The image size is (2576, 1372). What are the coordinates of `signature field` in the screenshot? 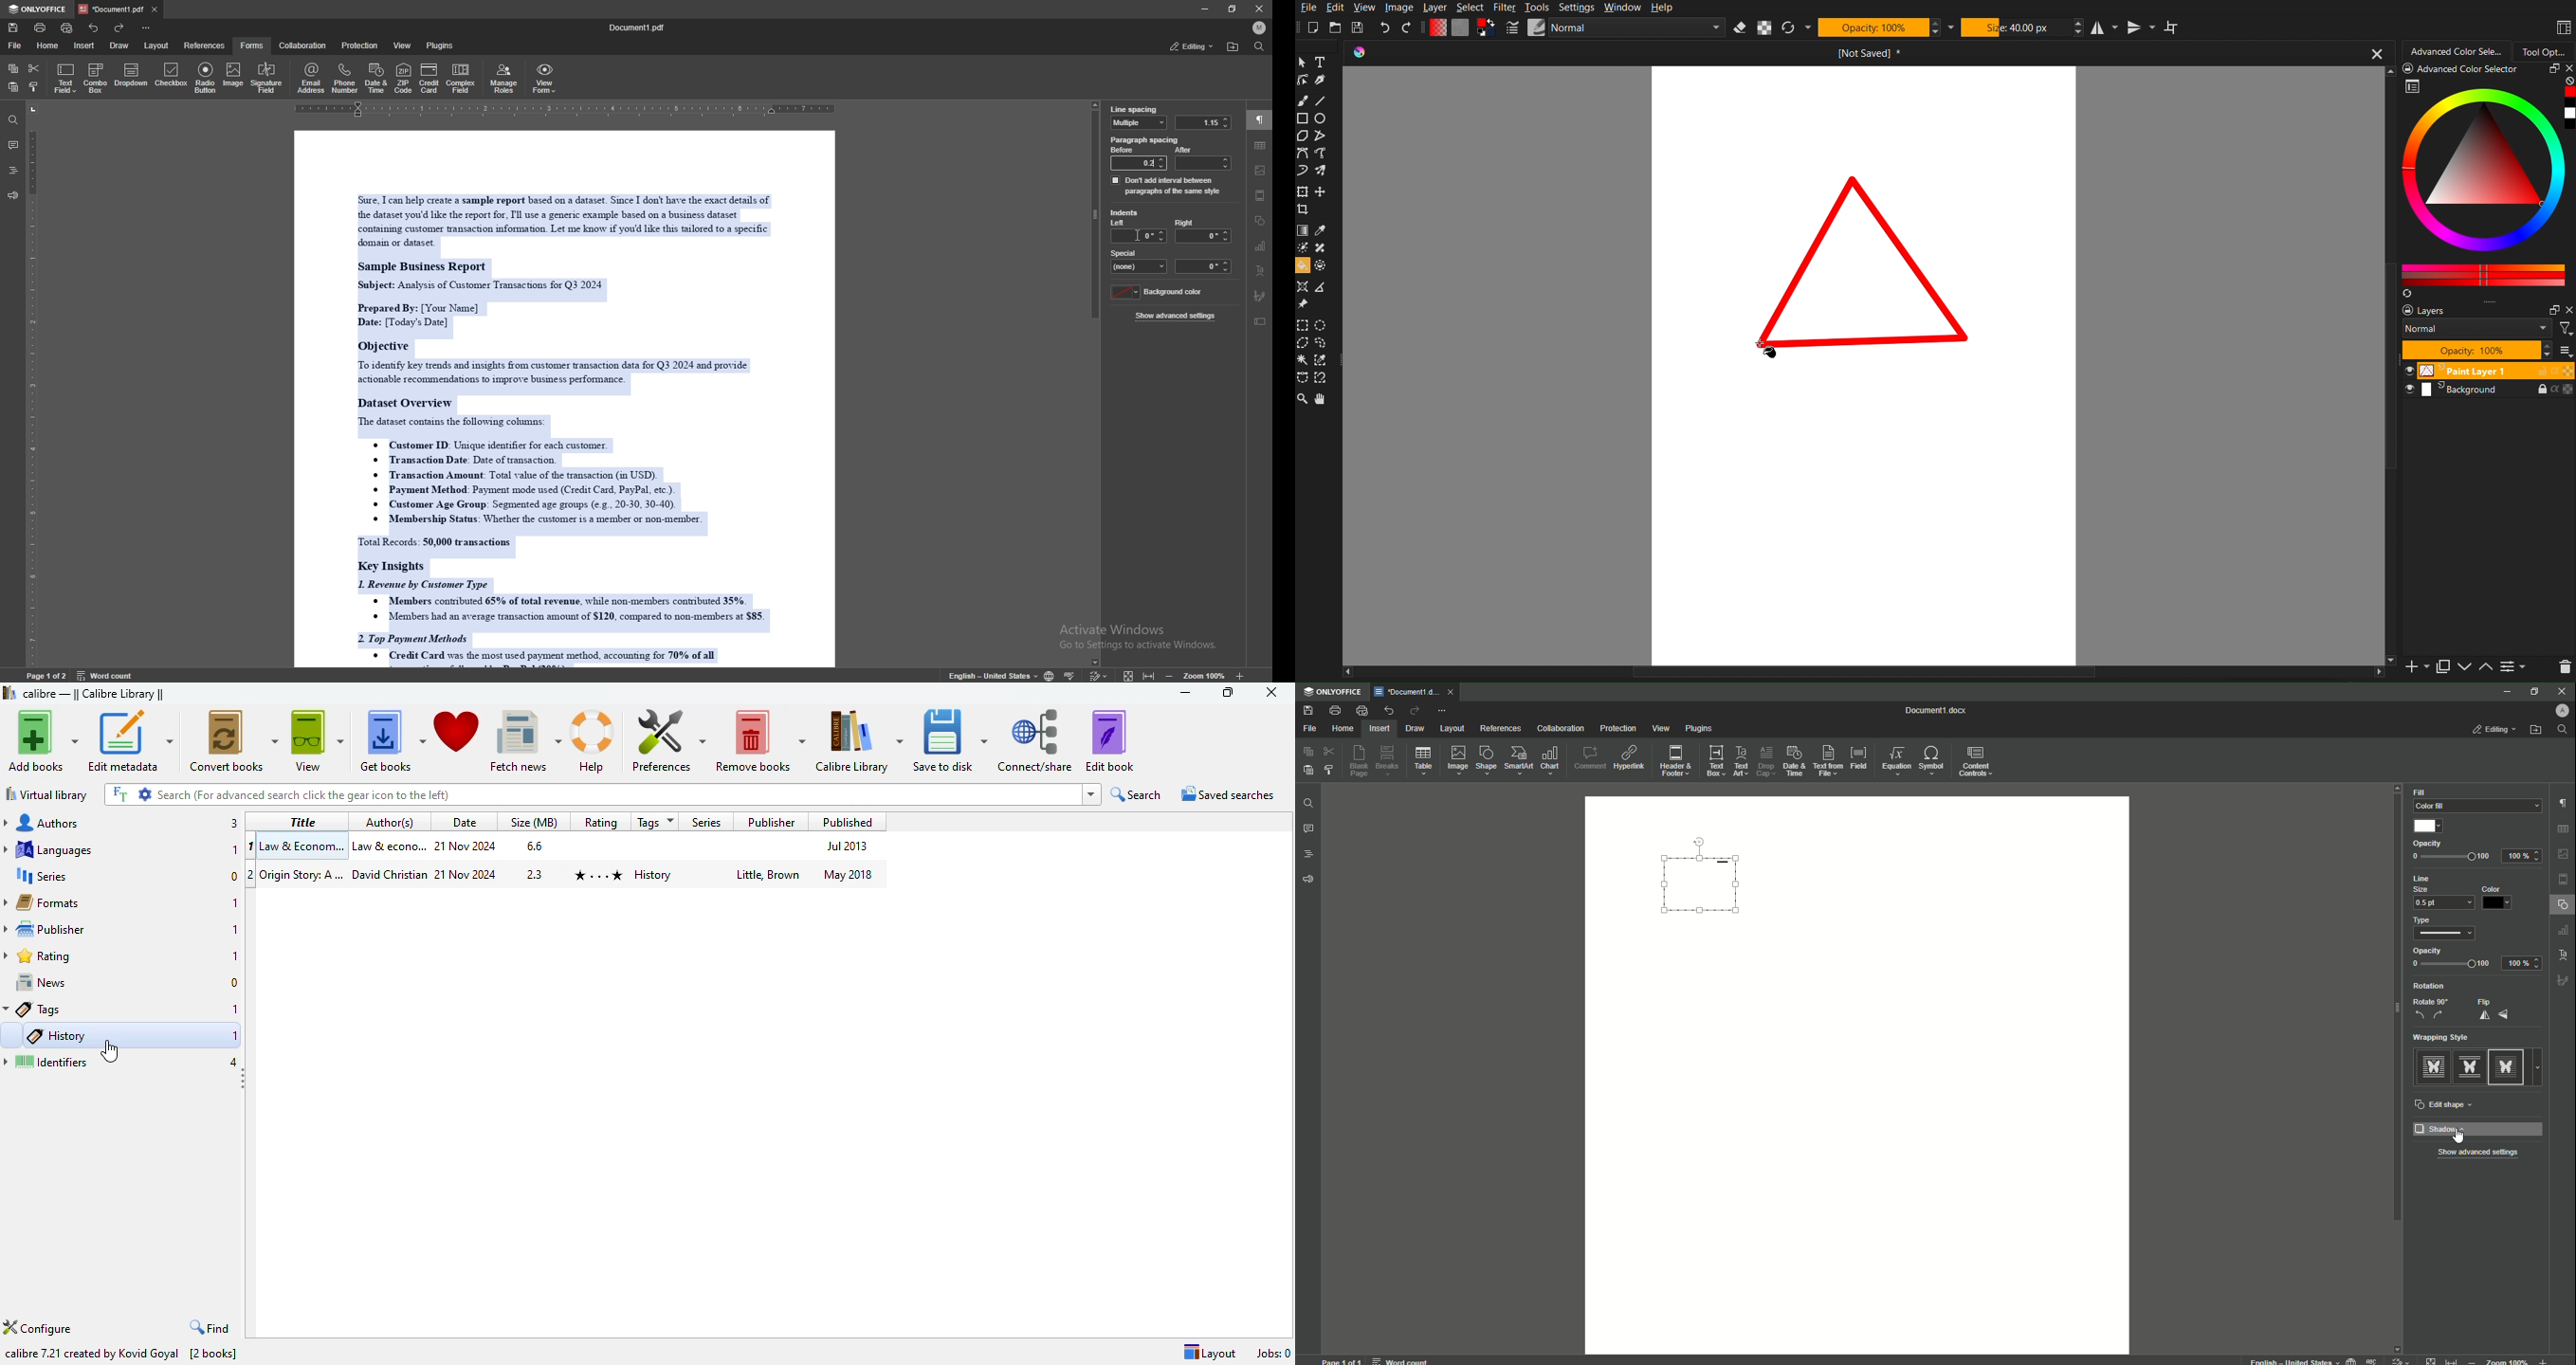 It's located at (266, 79).